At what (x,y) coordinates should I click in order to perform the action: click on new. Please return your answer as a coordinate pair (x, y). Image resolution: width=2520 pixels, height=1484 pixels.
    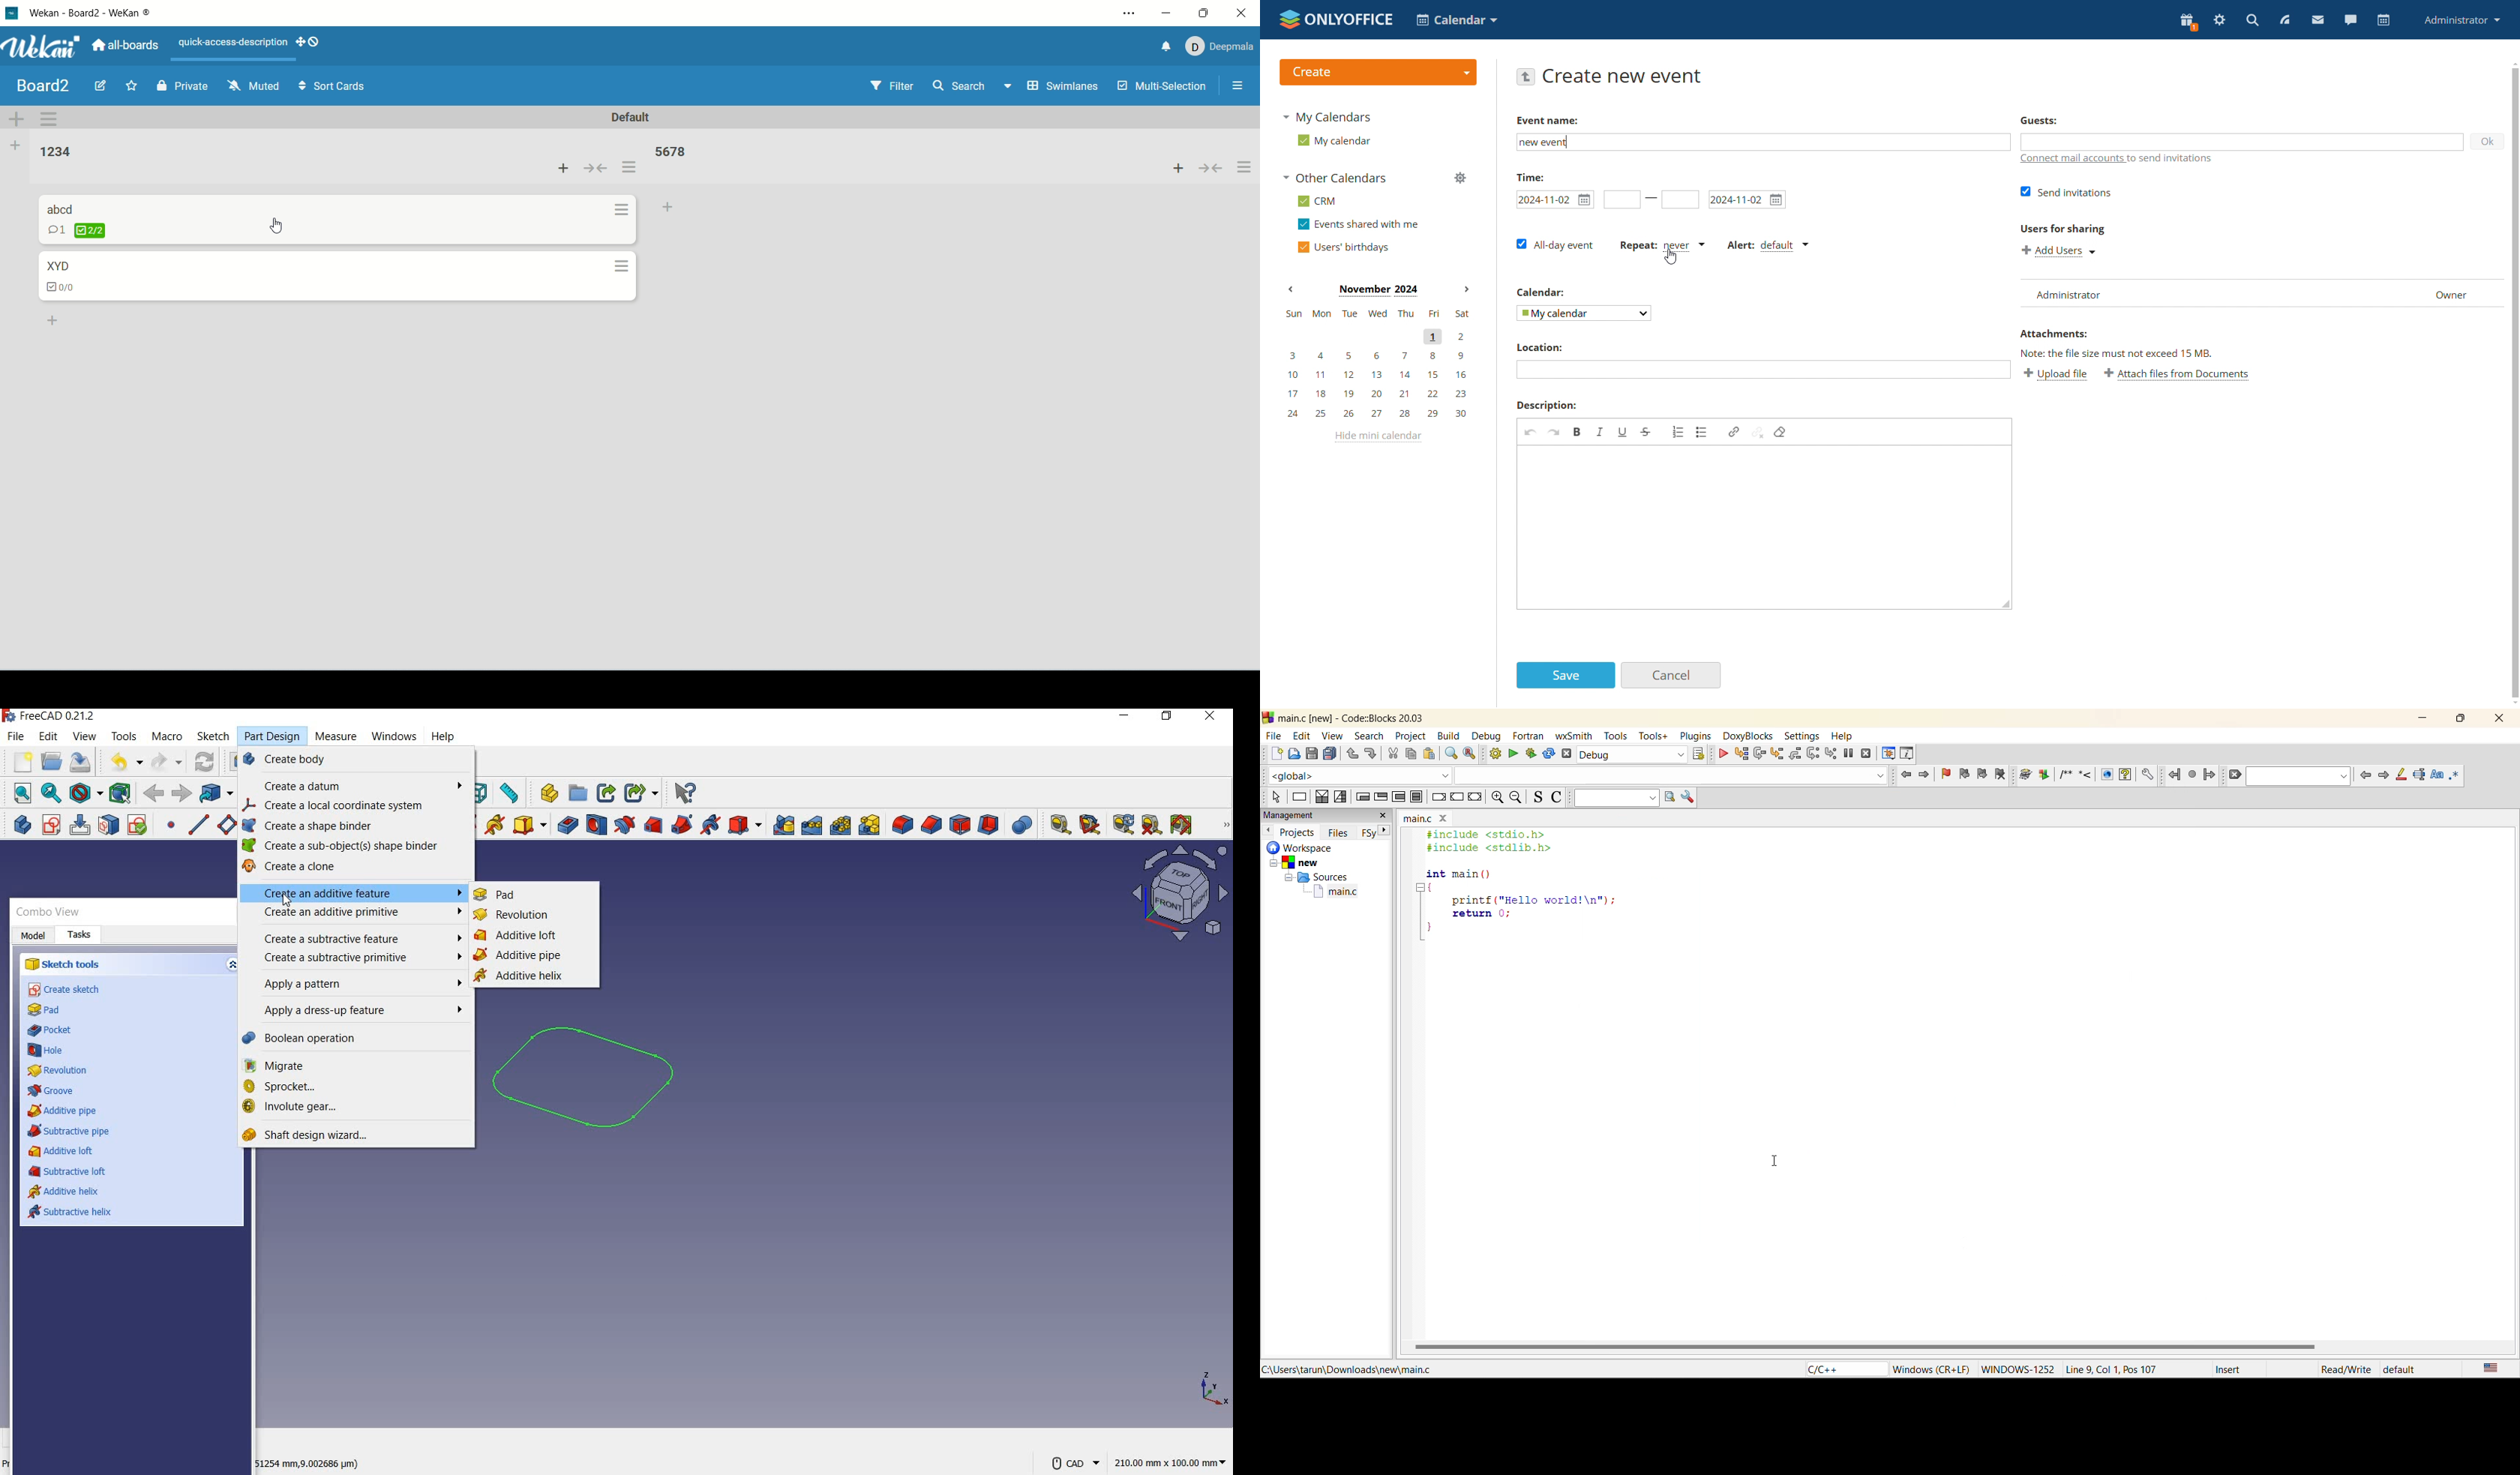
    Looking at the image, I should click on (1276, 754).